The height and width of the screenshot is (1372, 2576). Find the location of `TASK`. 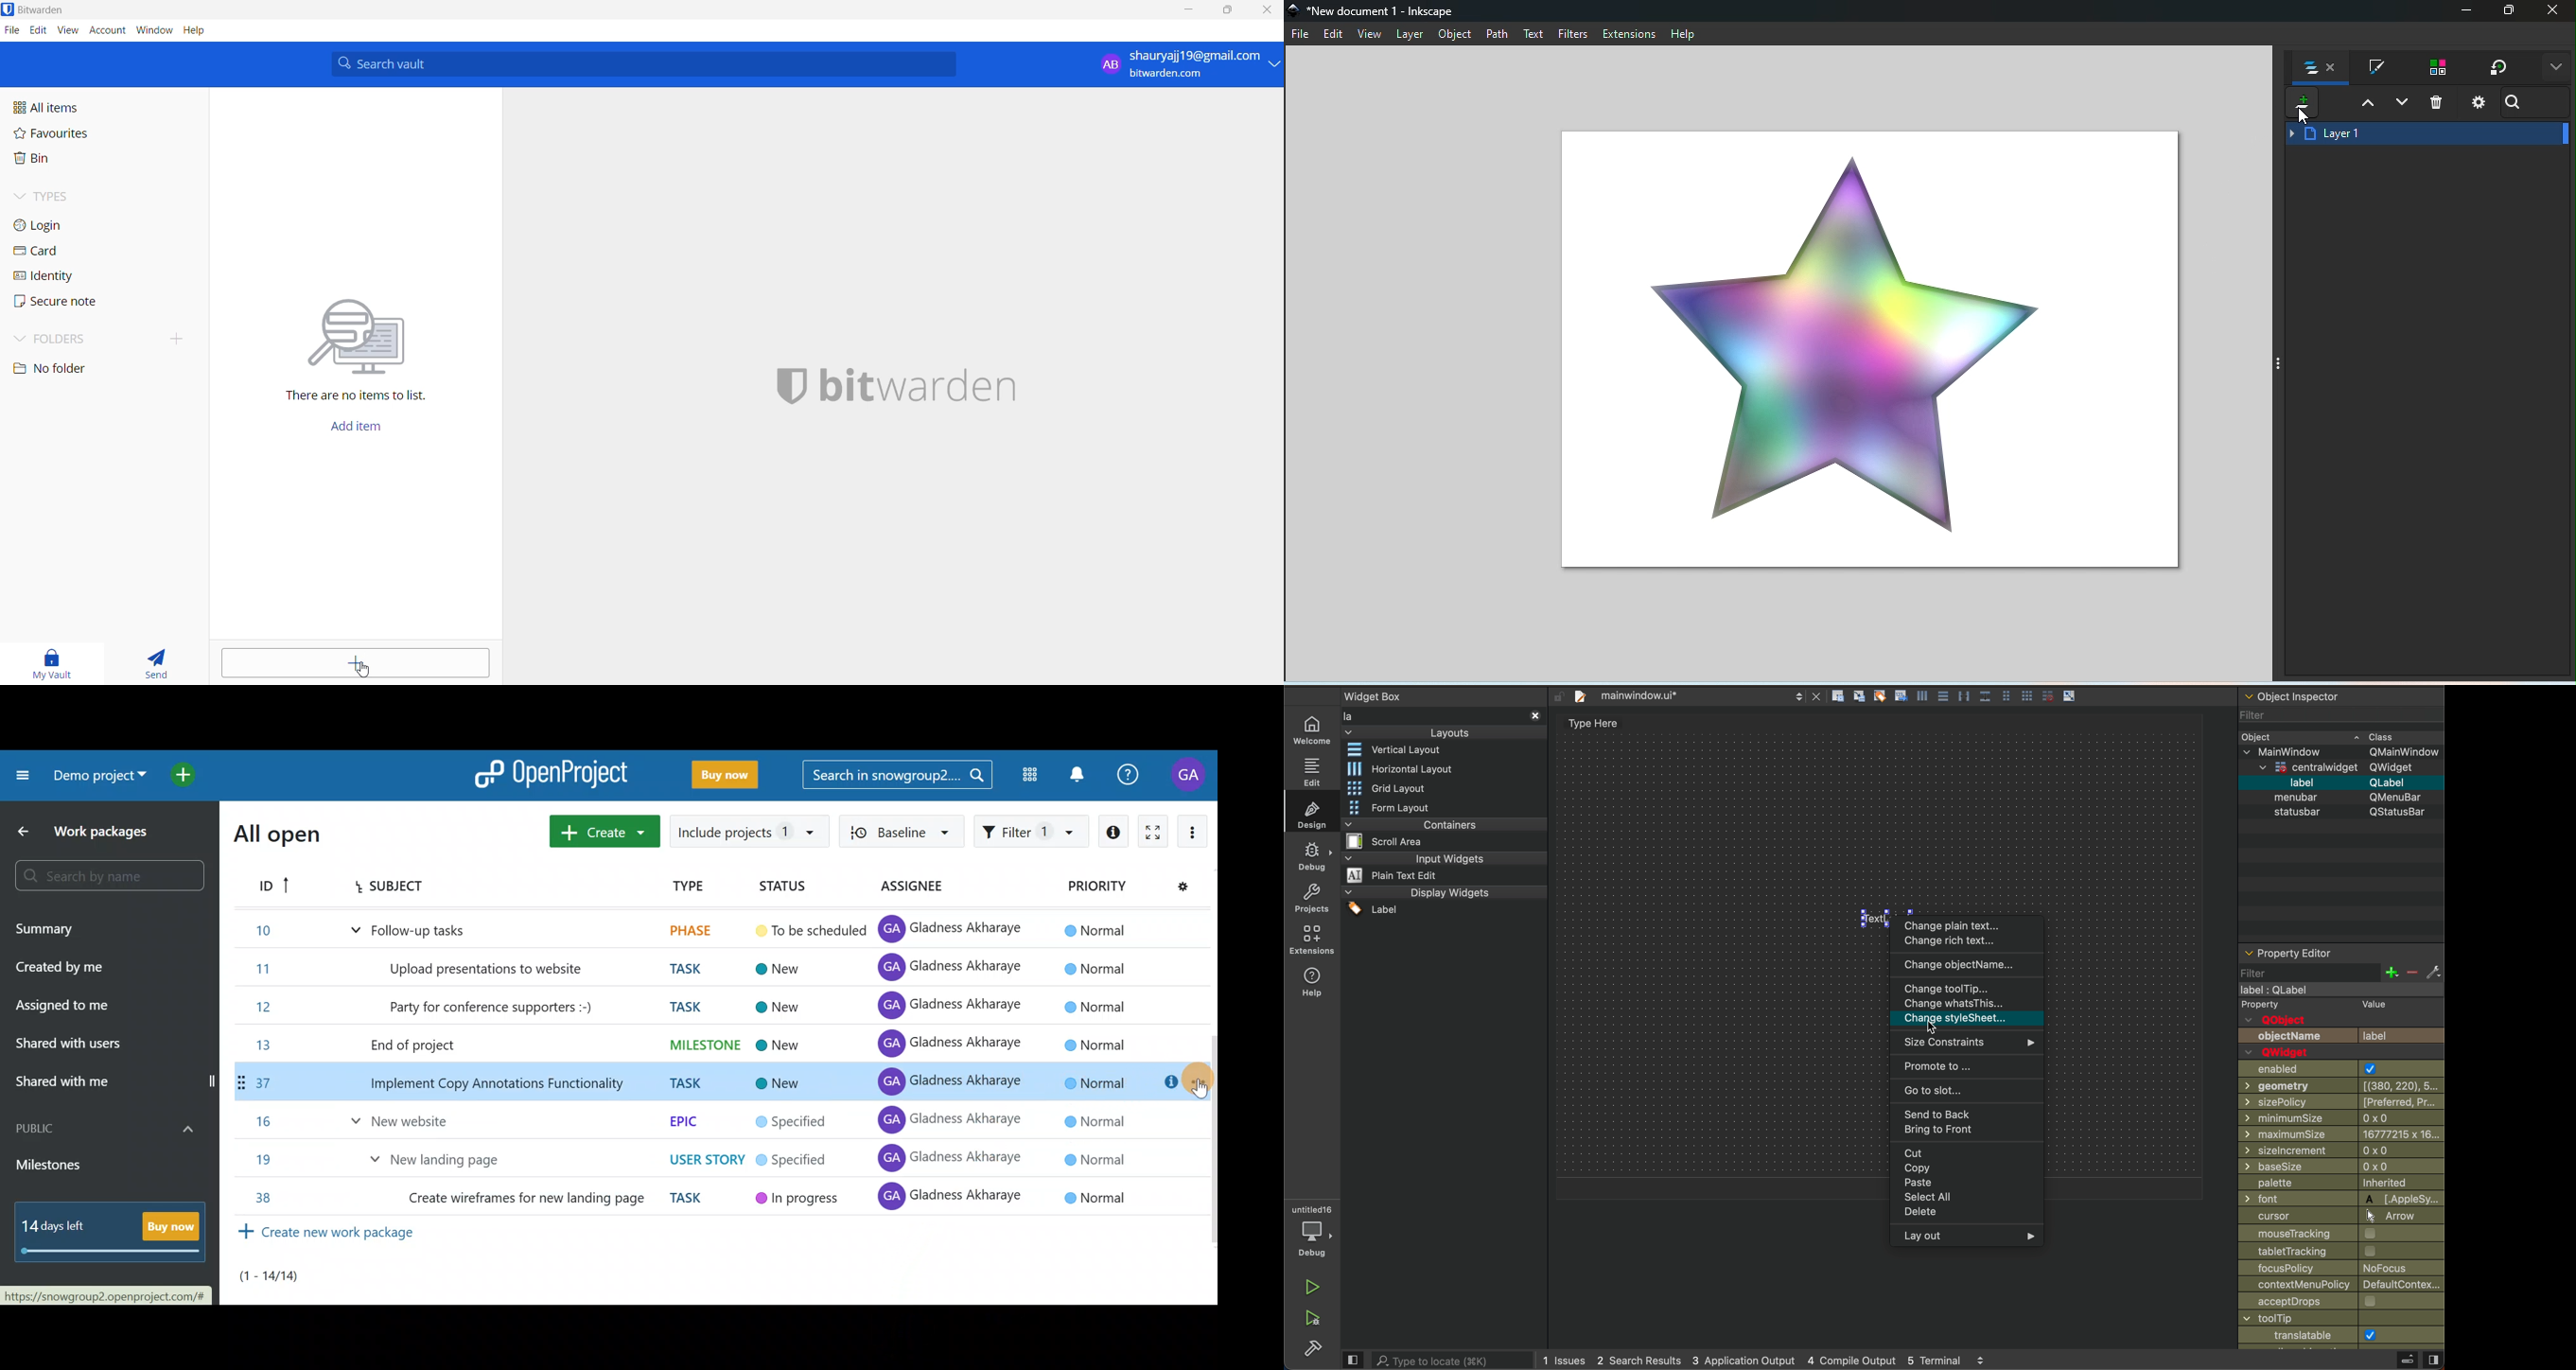

TASK is located at coordinates (695, 1200).